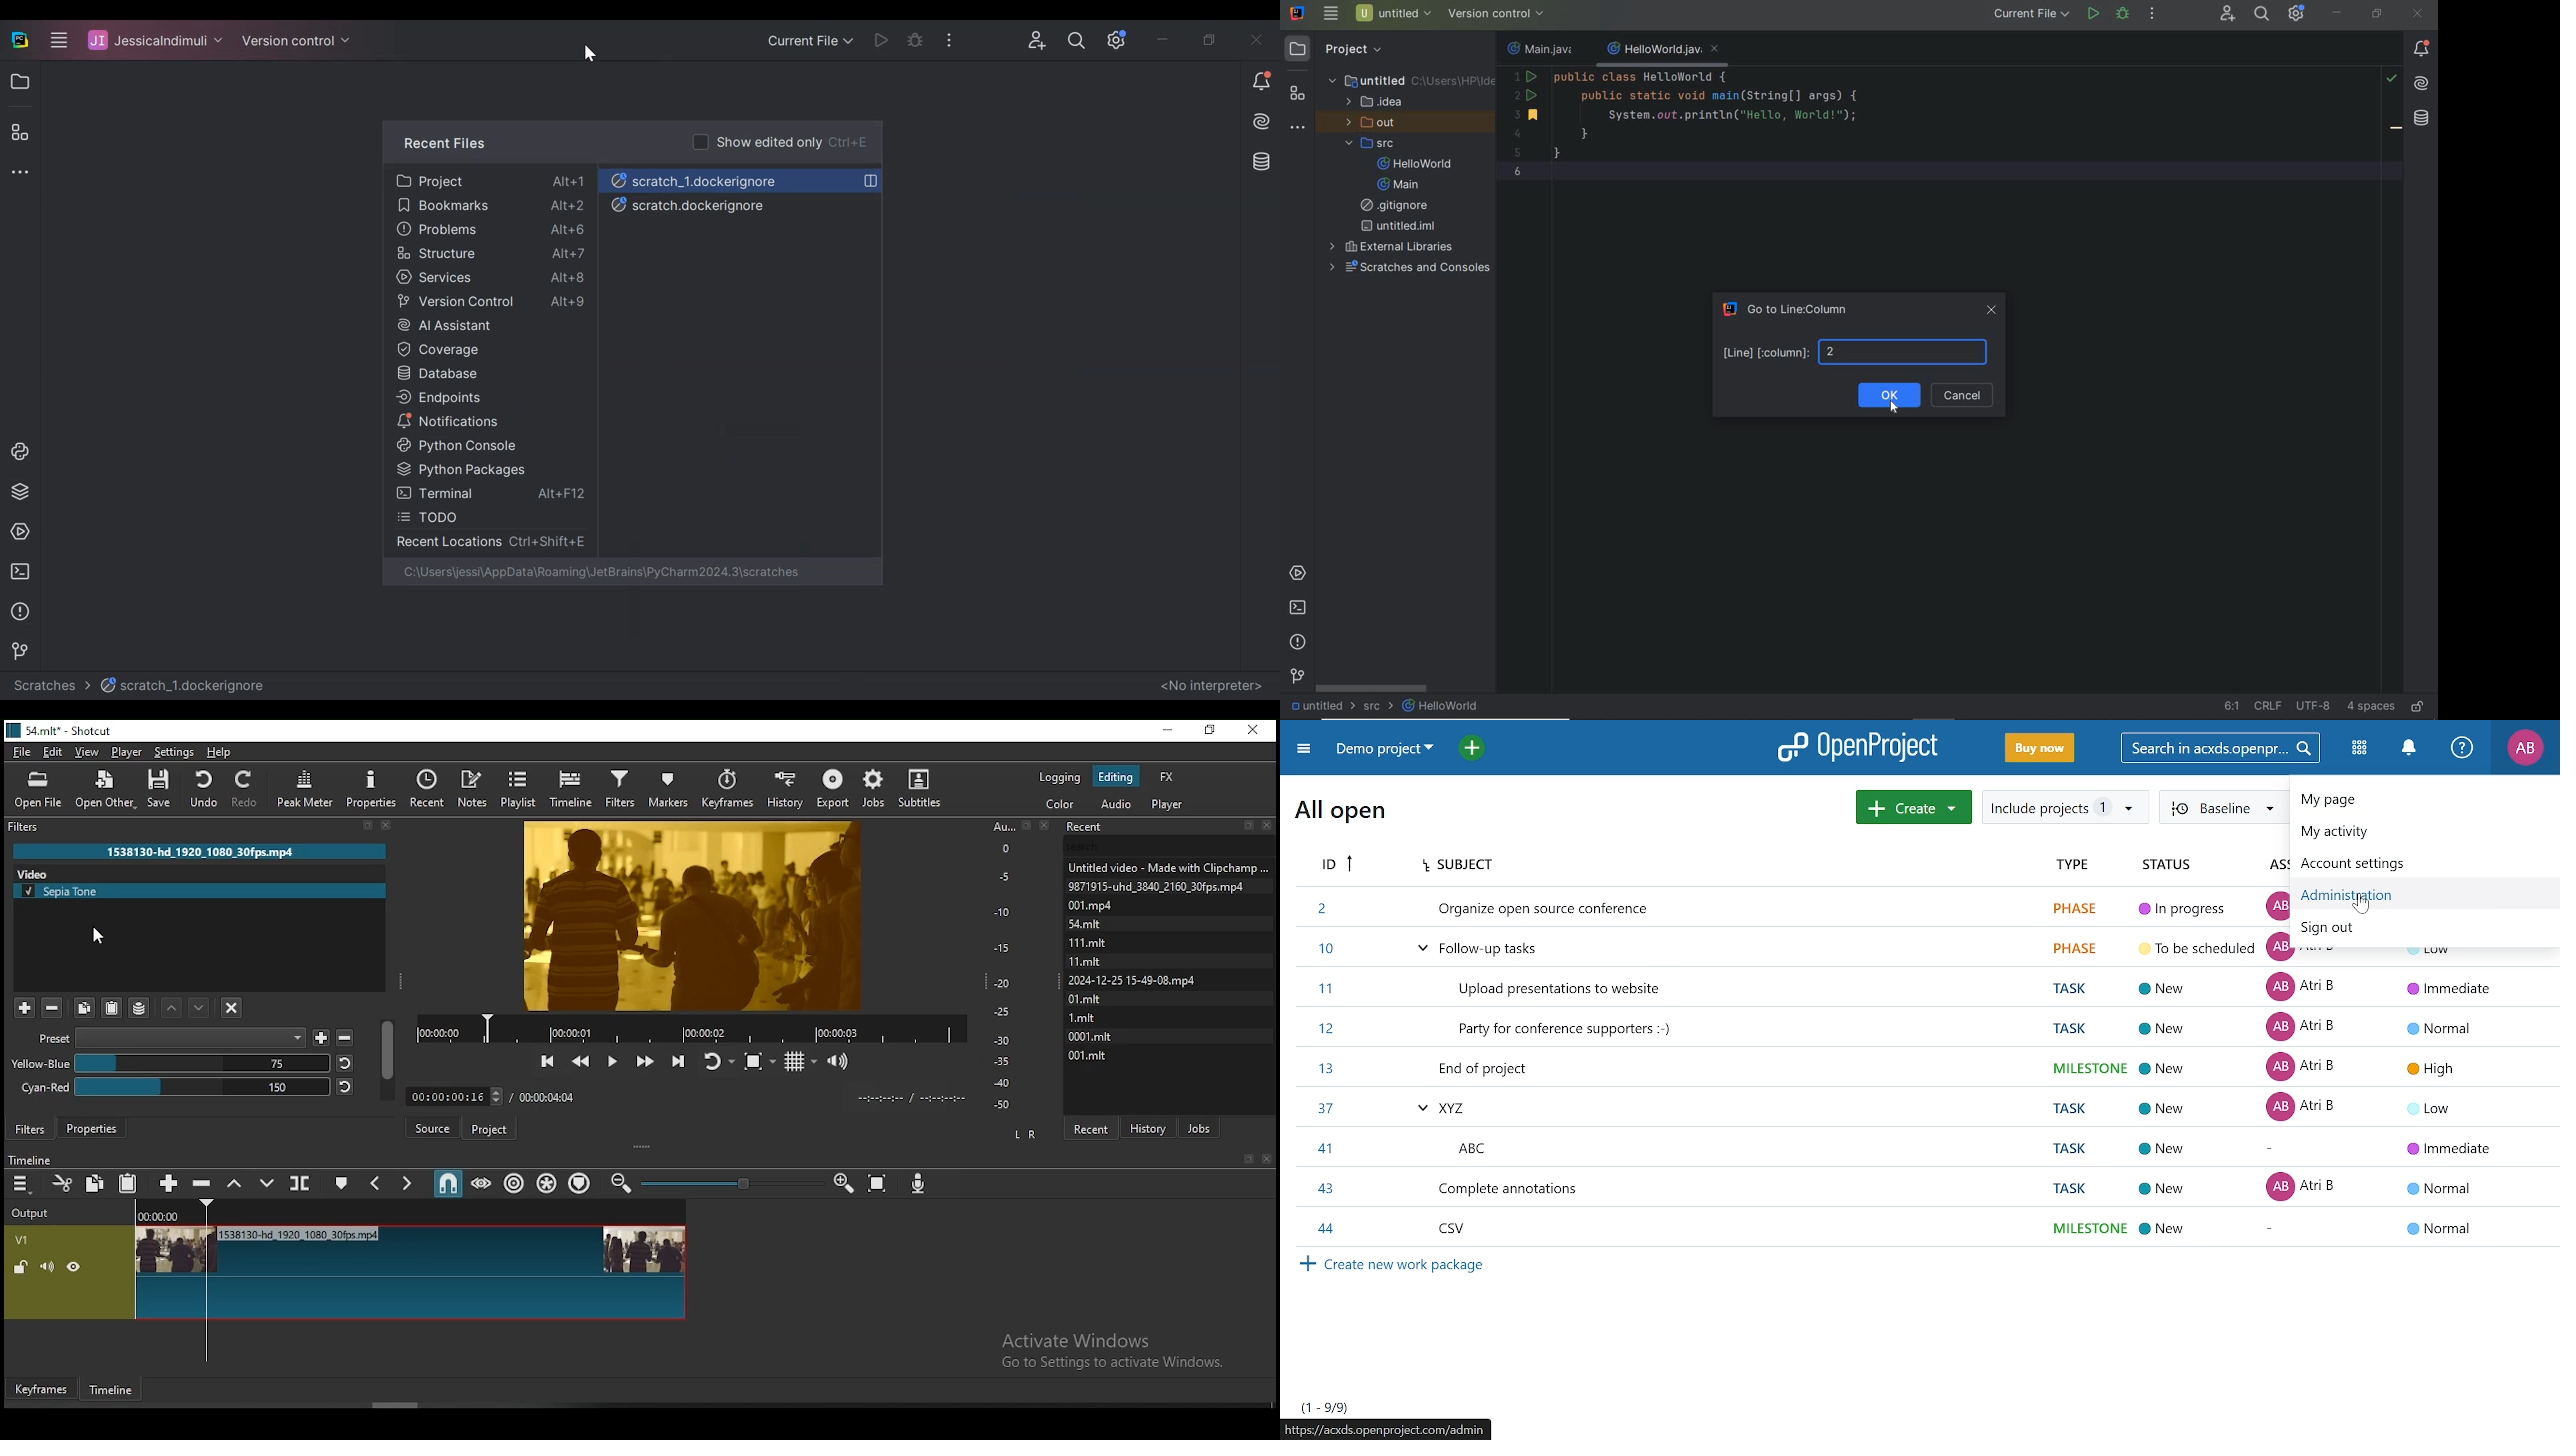 The image size is (2576, 1456). What do you see at coordinates (1061, 777) in the screenshot?
I see `logging` at bounding box center [1061, 777].